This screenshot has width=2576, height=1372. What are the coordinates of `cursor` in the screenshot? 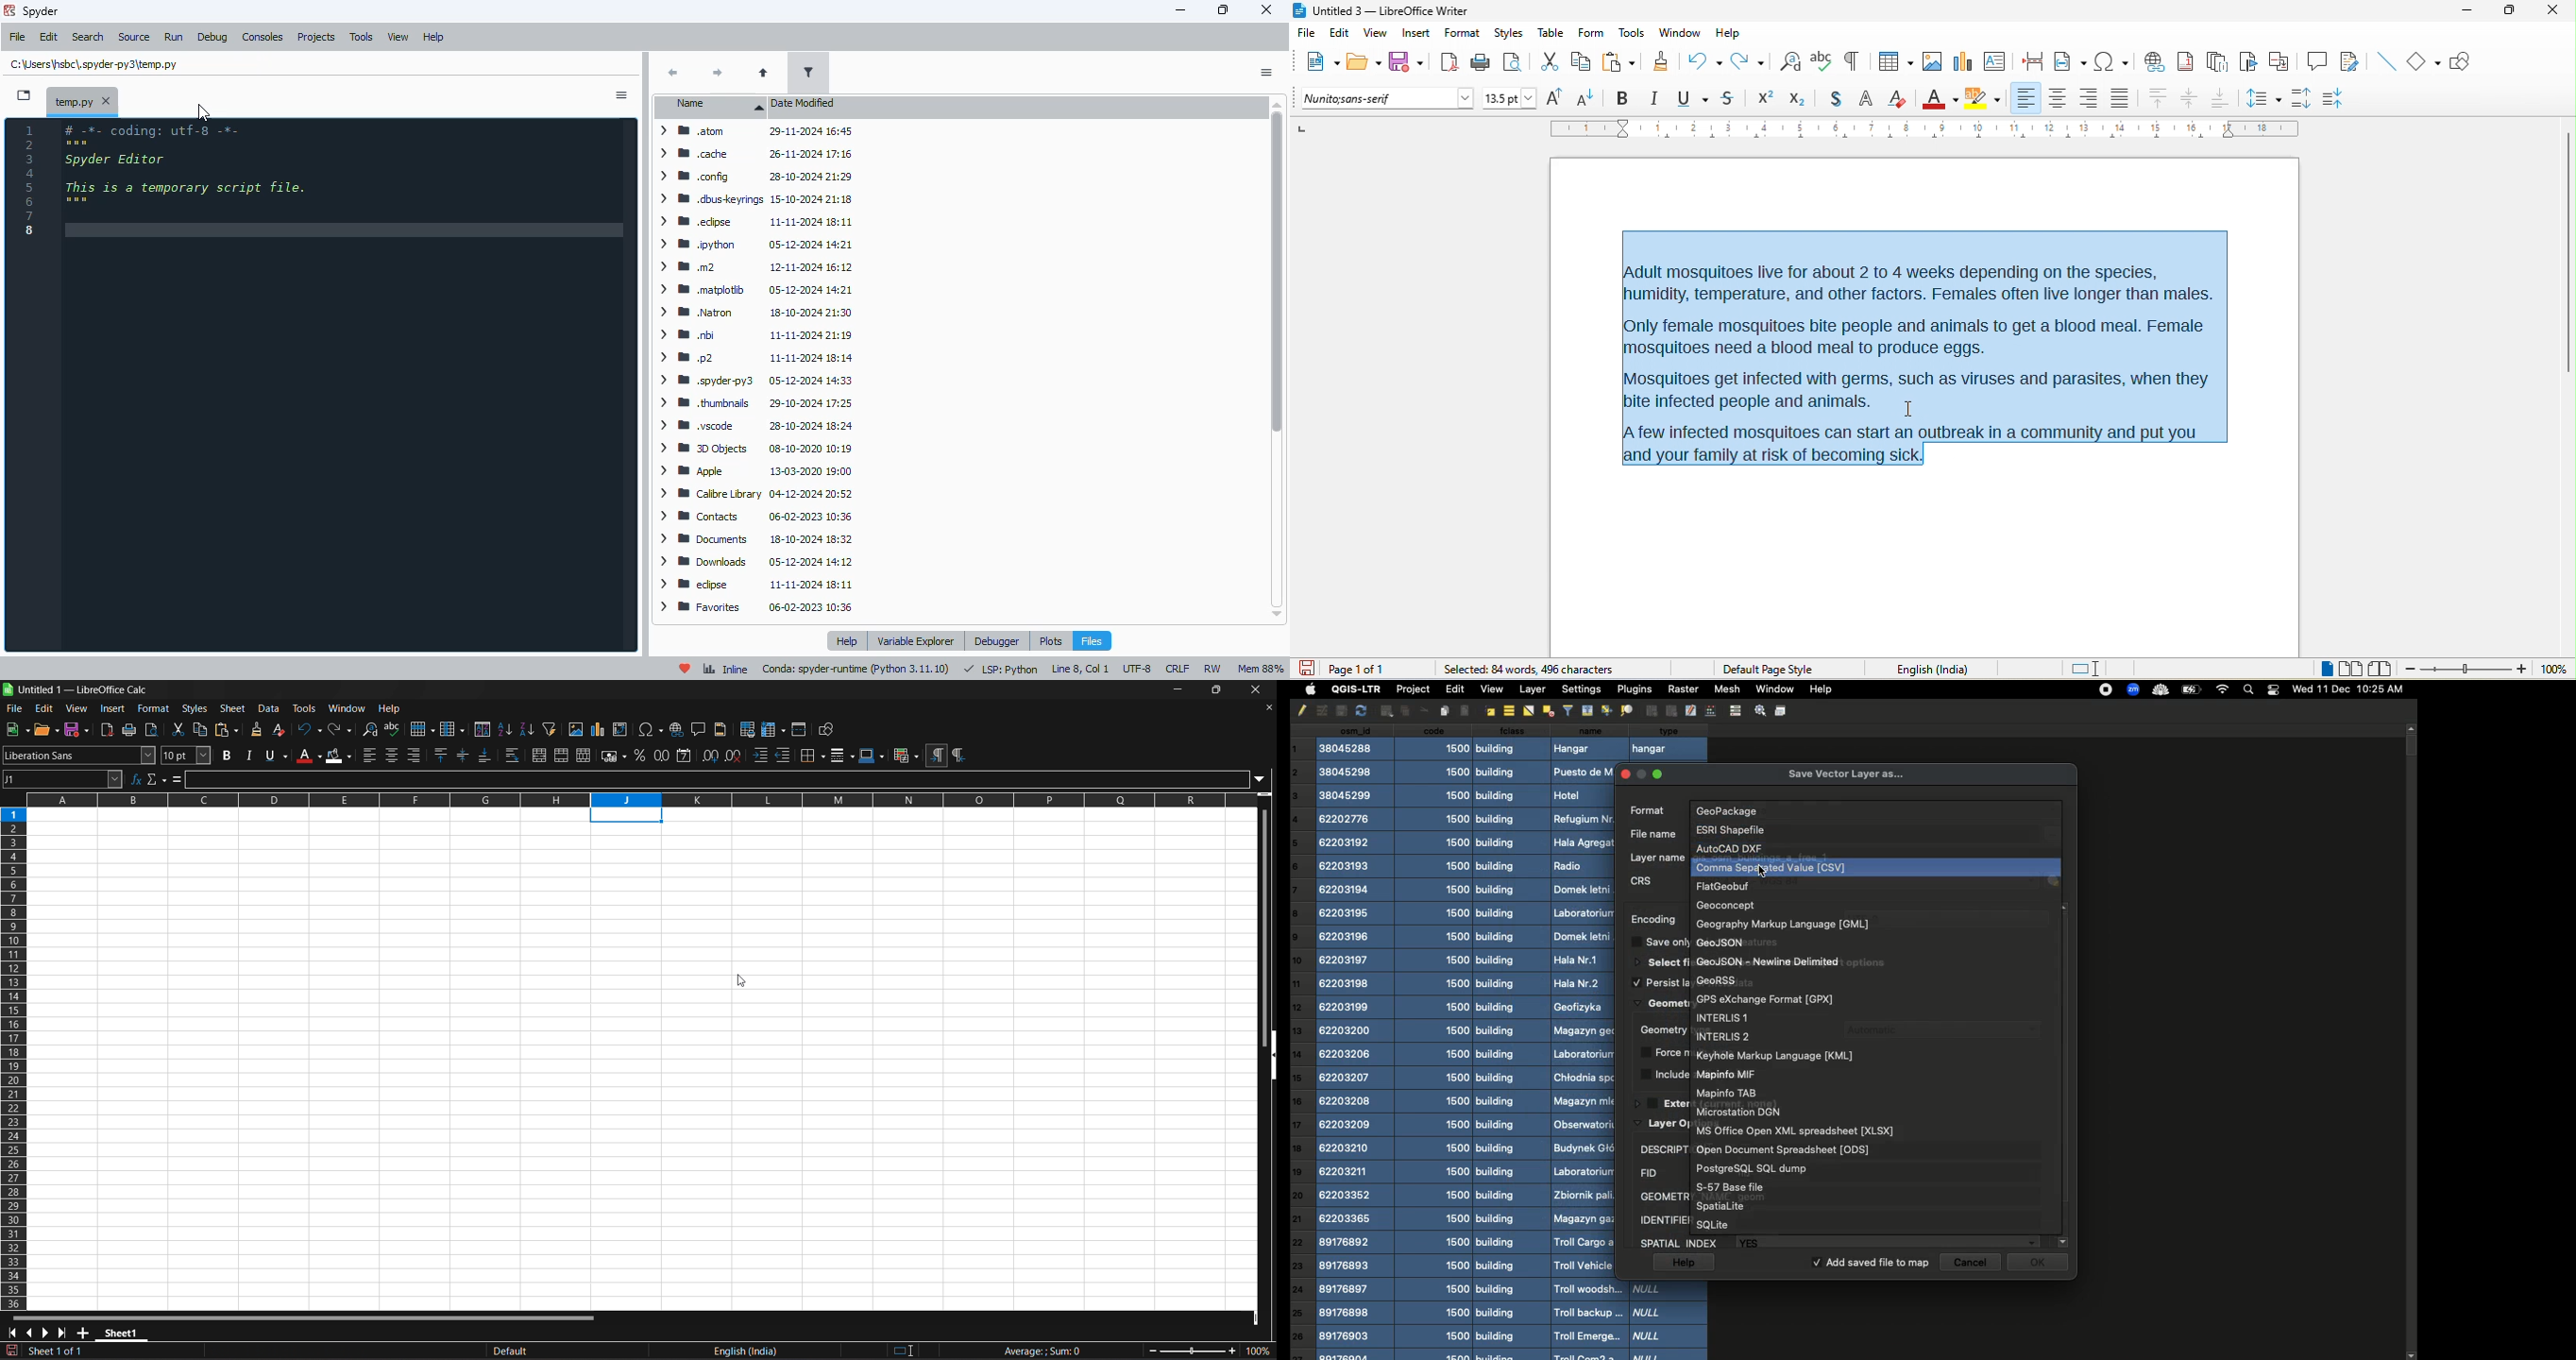 It's located at (1767, 874).